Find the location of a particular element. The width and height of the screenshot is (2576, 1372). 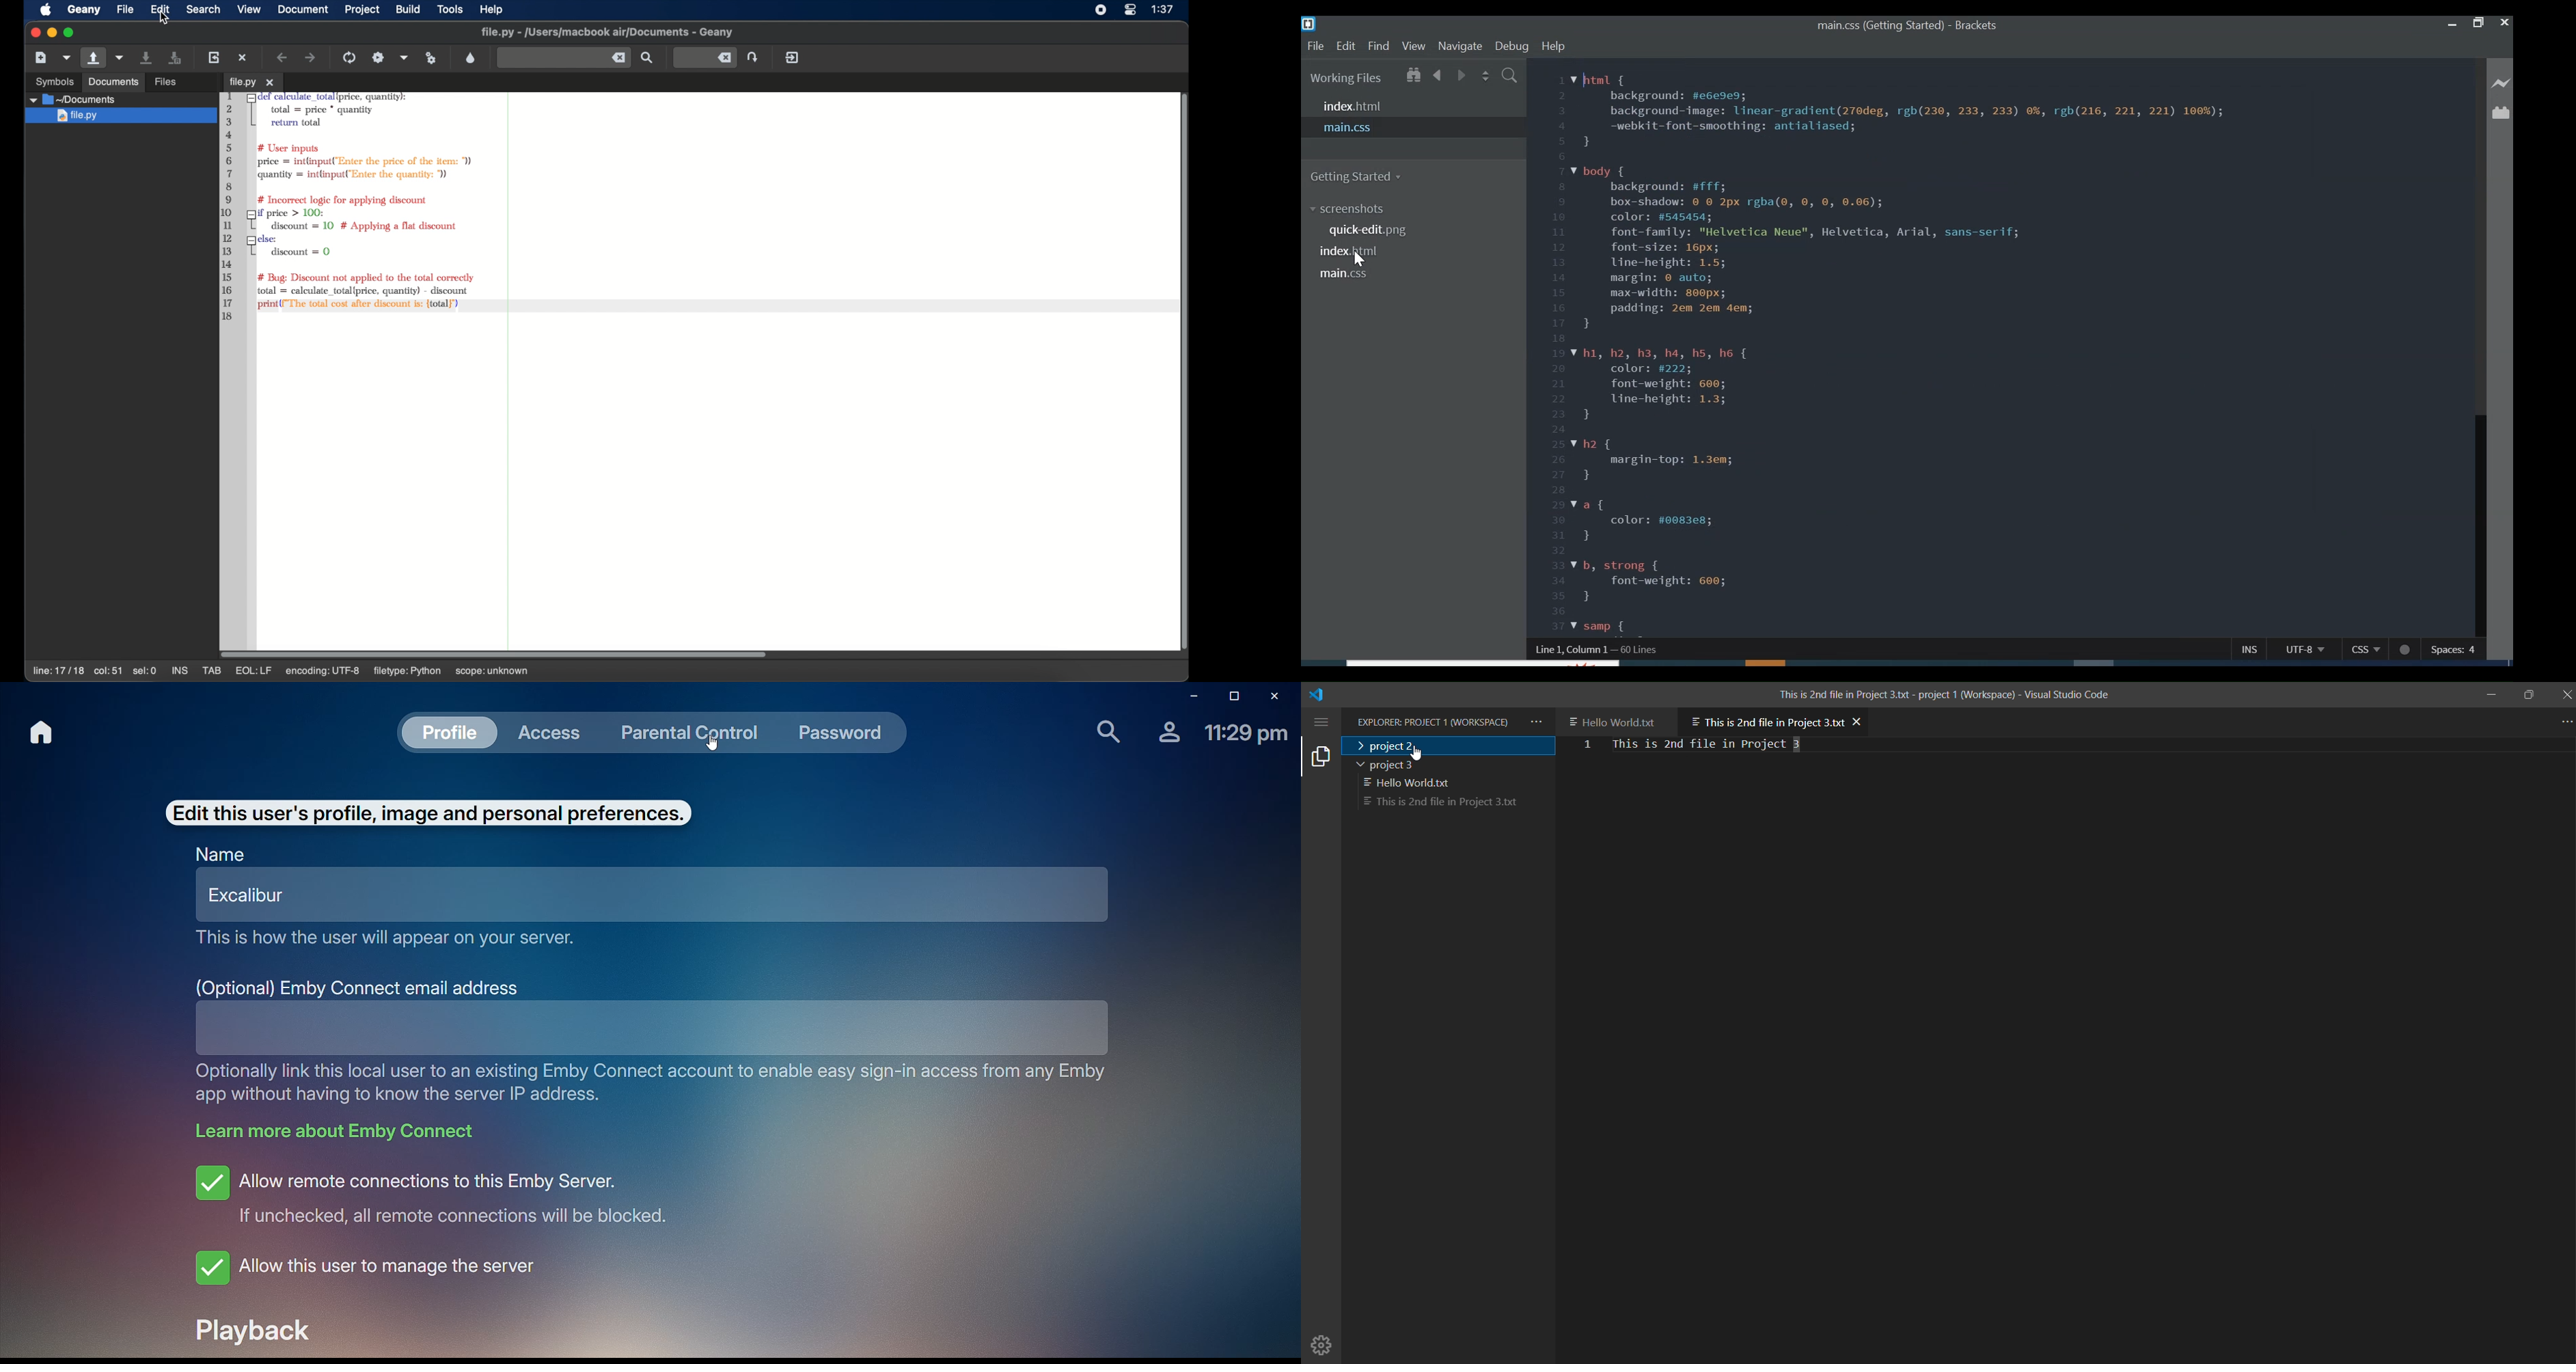

python syntax is located at coordinates (350, 207).